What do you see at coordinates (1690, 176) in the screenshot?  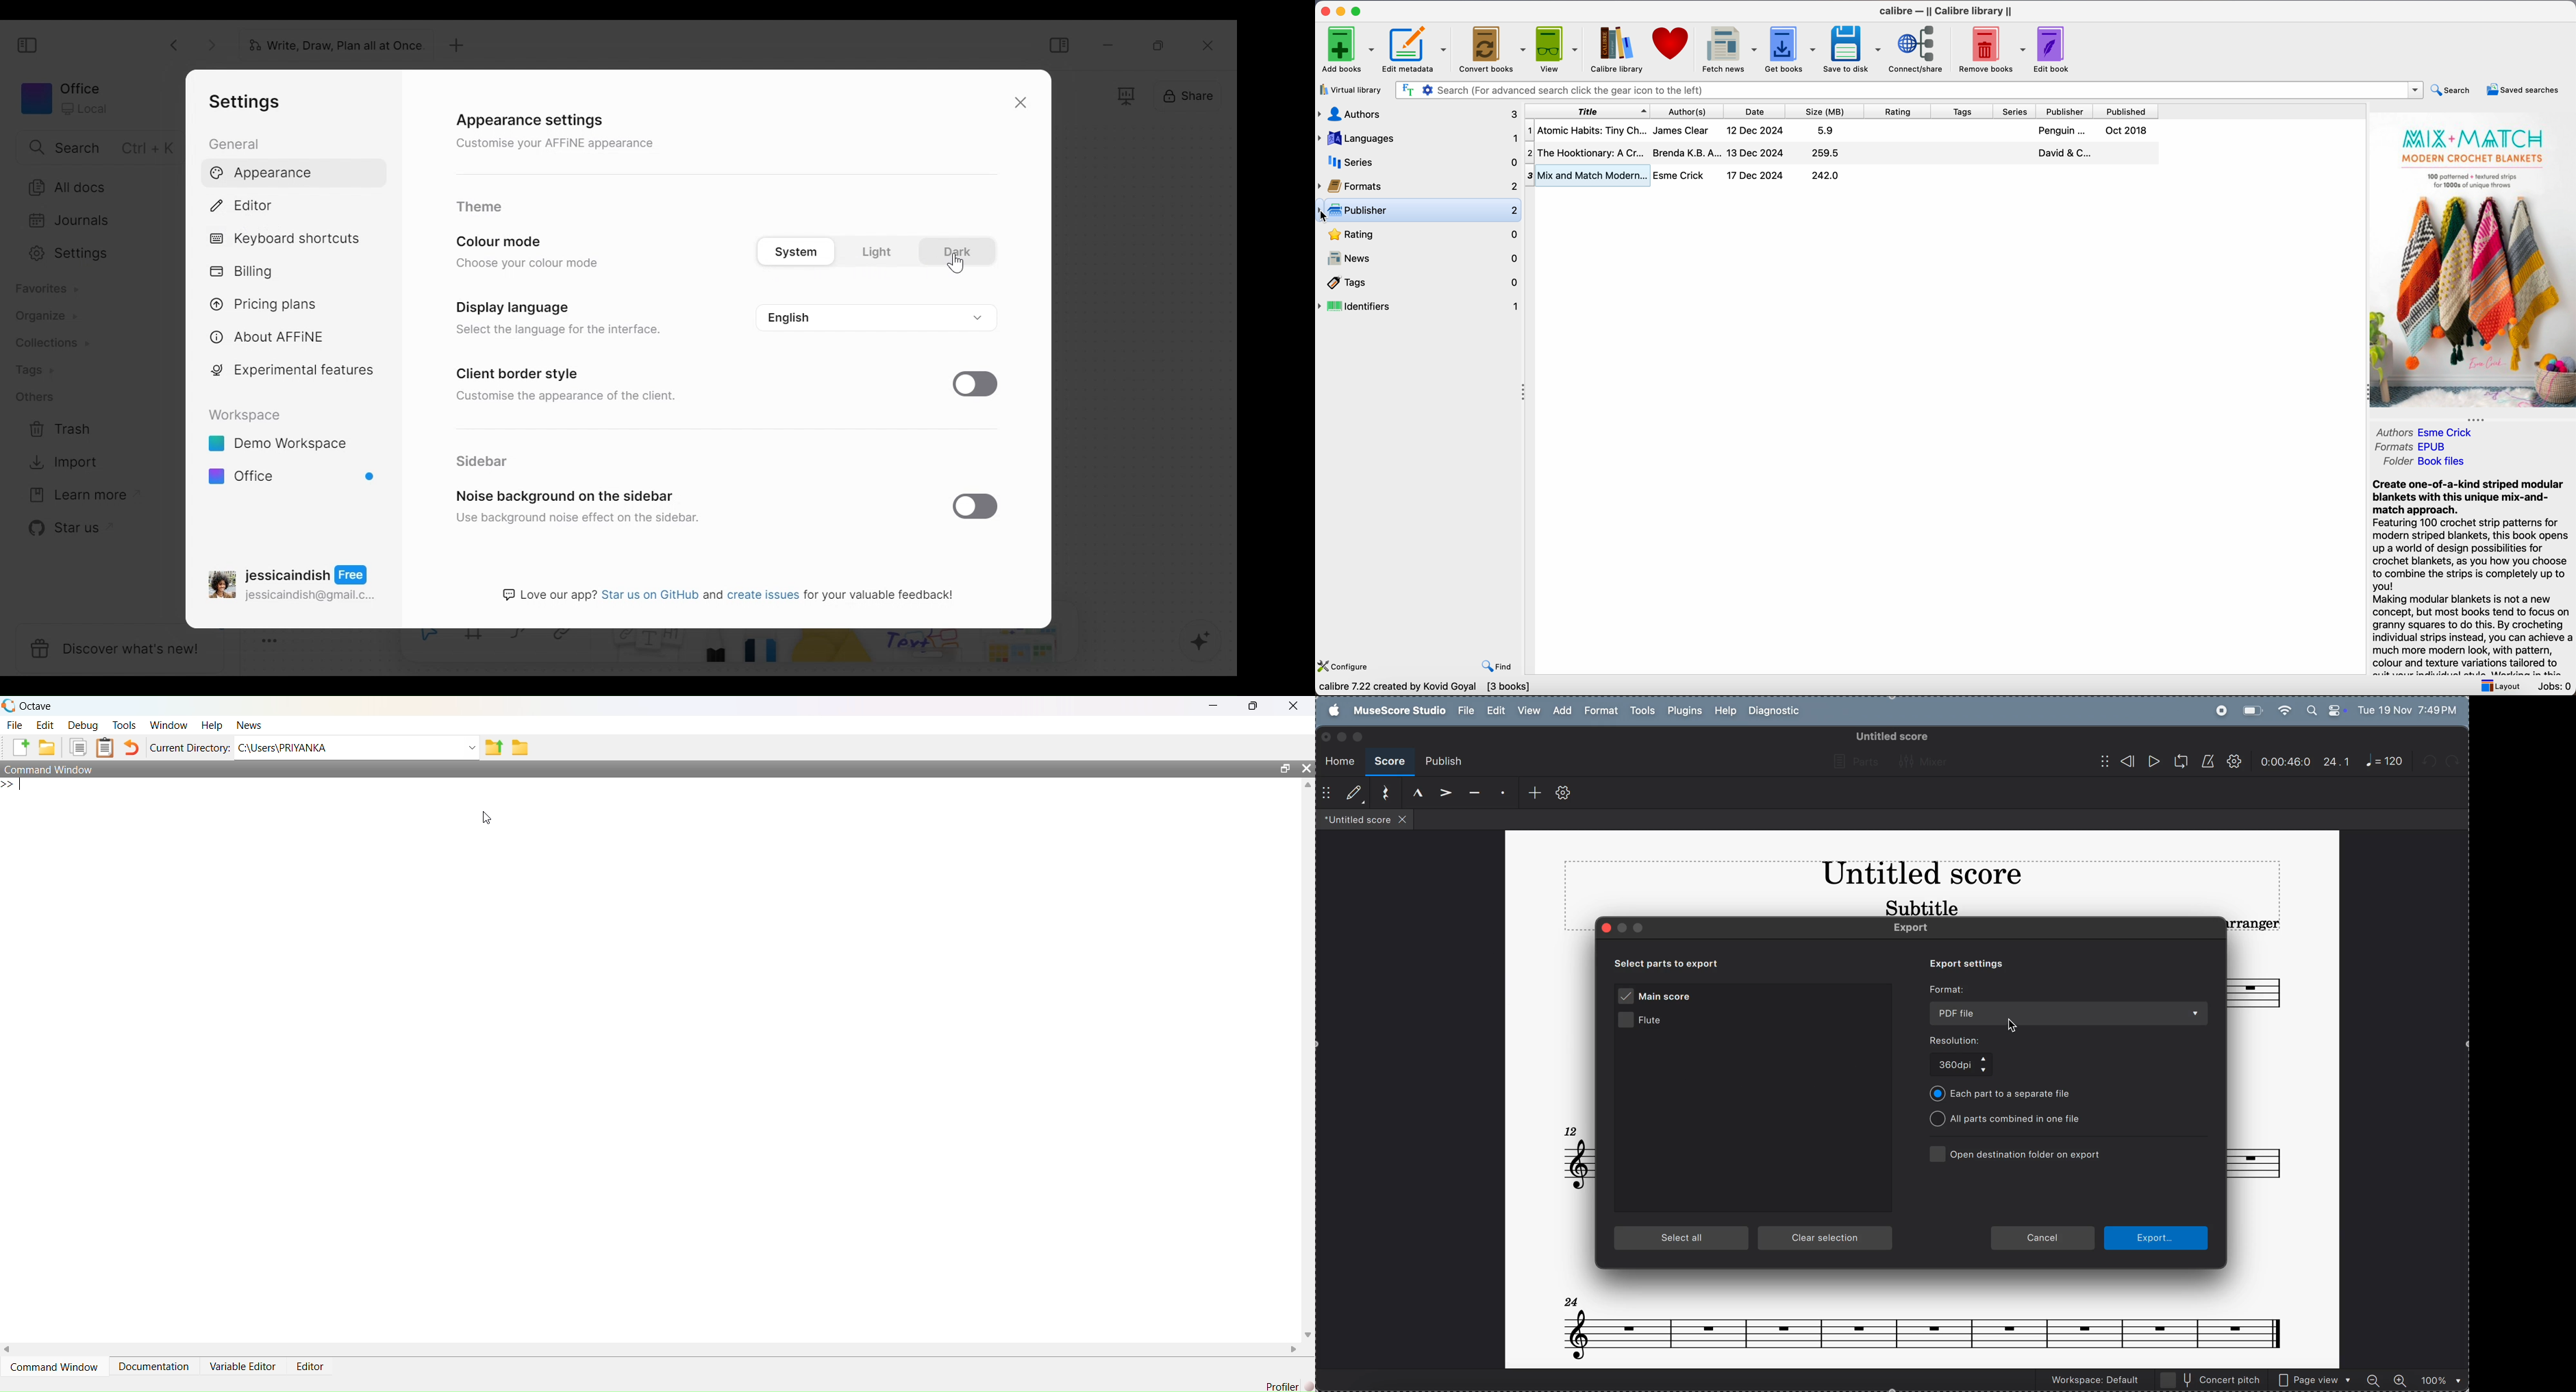 I see `Mix and Match Modern...` at bounding box center [1690, 176].